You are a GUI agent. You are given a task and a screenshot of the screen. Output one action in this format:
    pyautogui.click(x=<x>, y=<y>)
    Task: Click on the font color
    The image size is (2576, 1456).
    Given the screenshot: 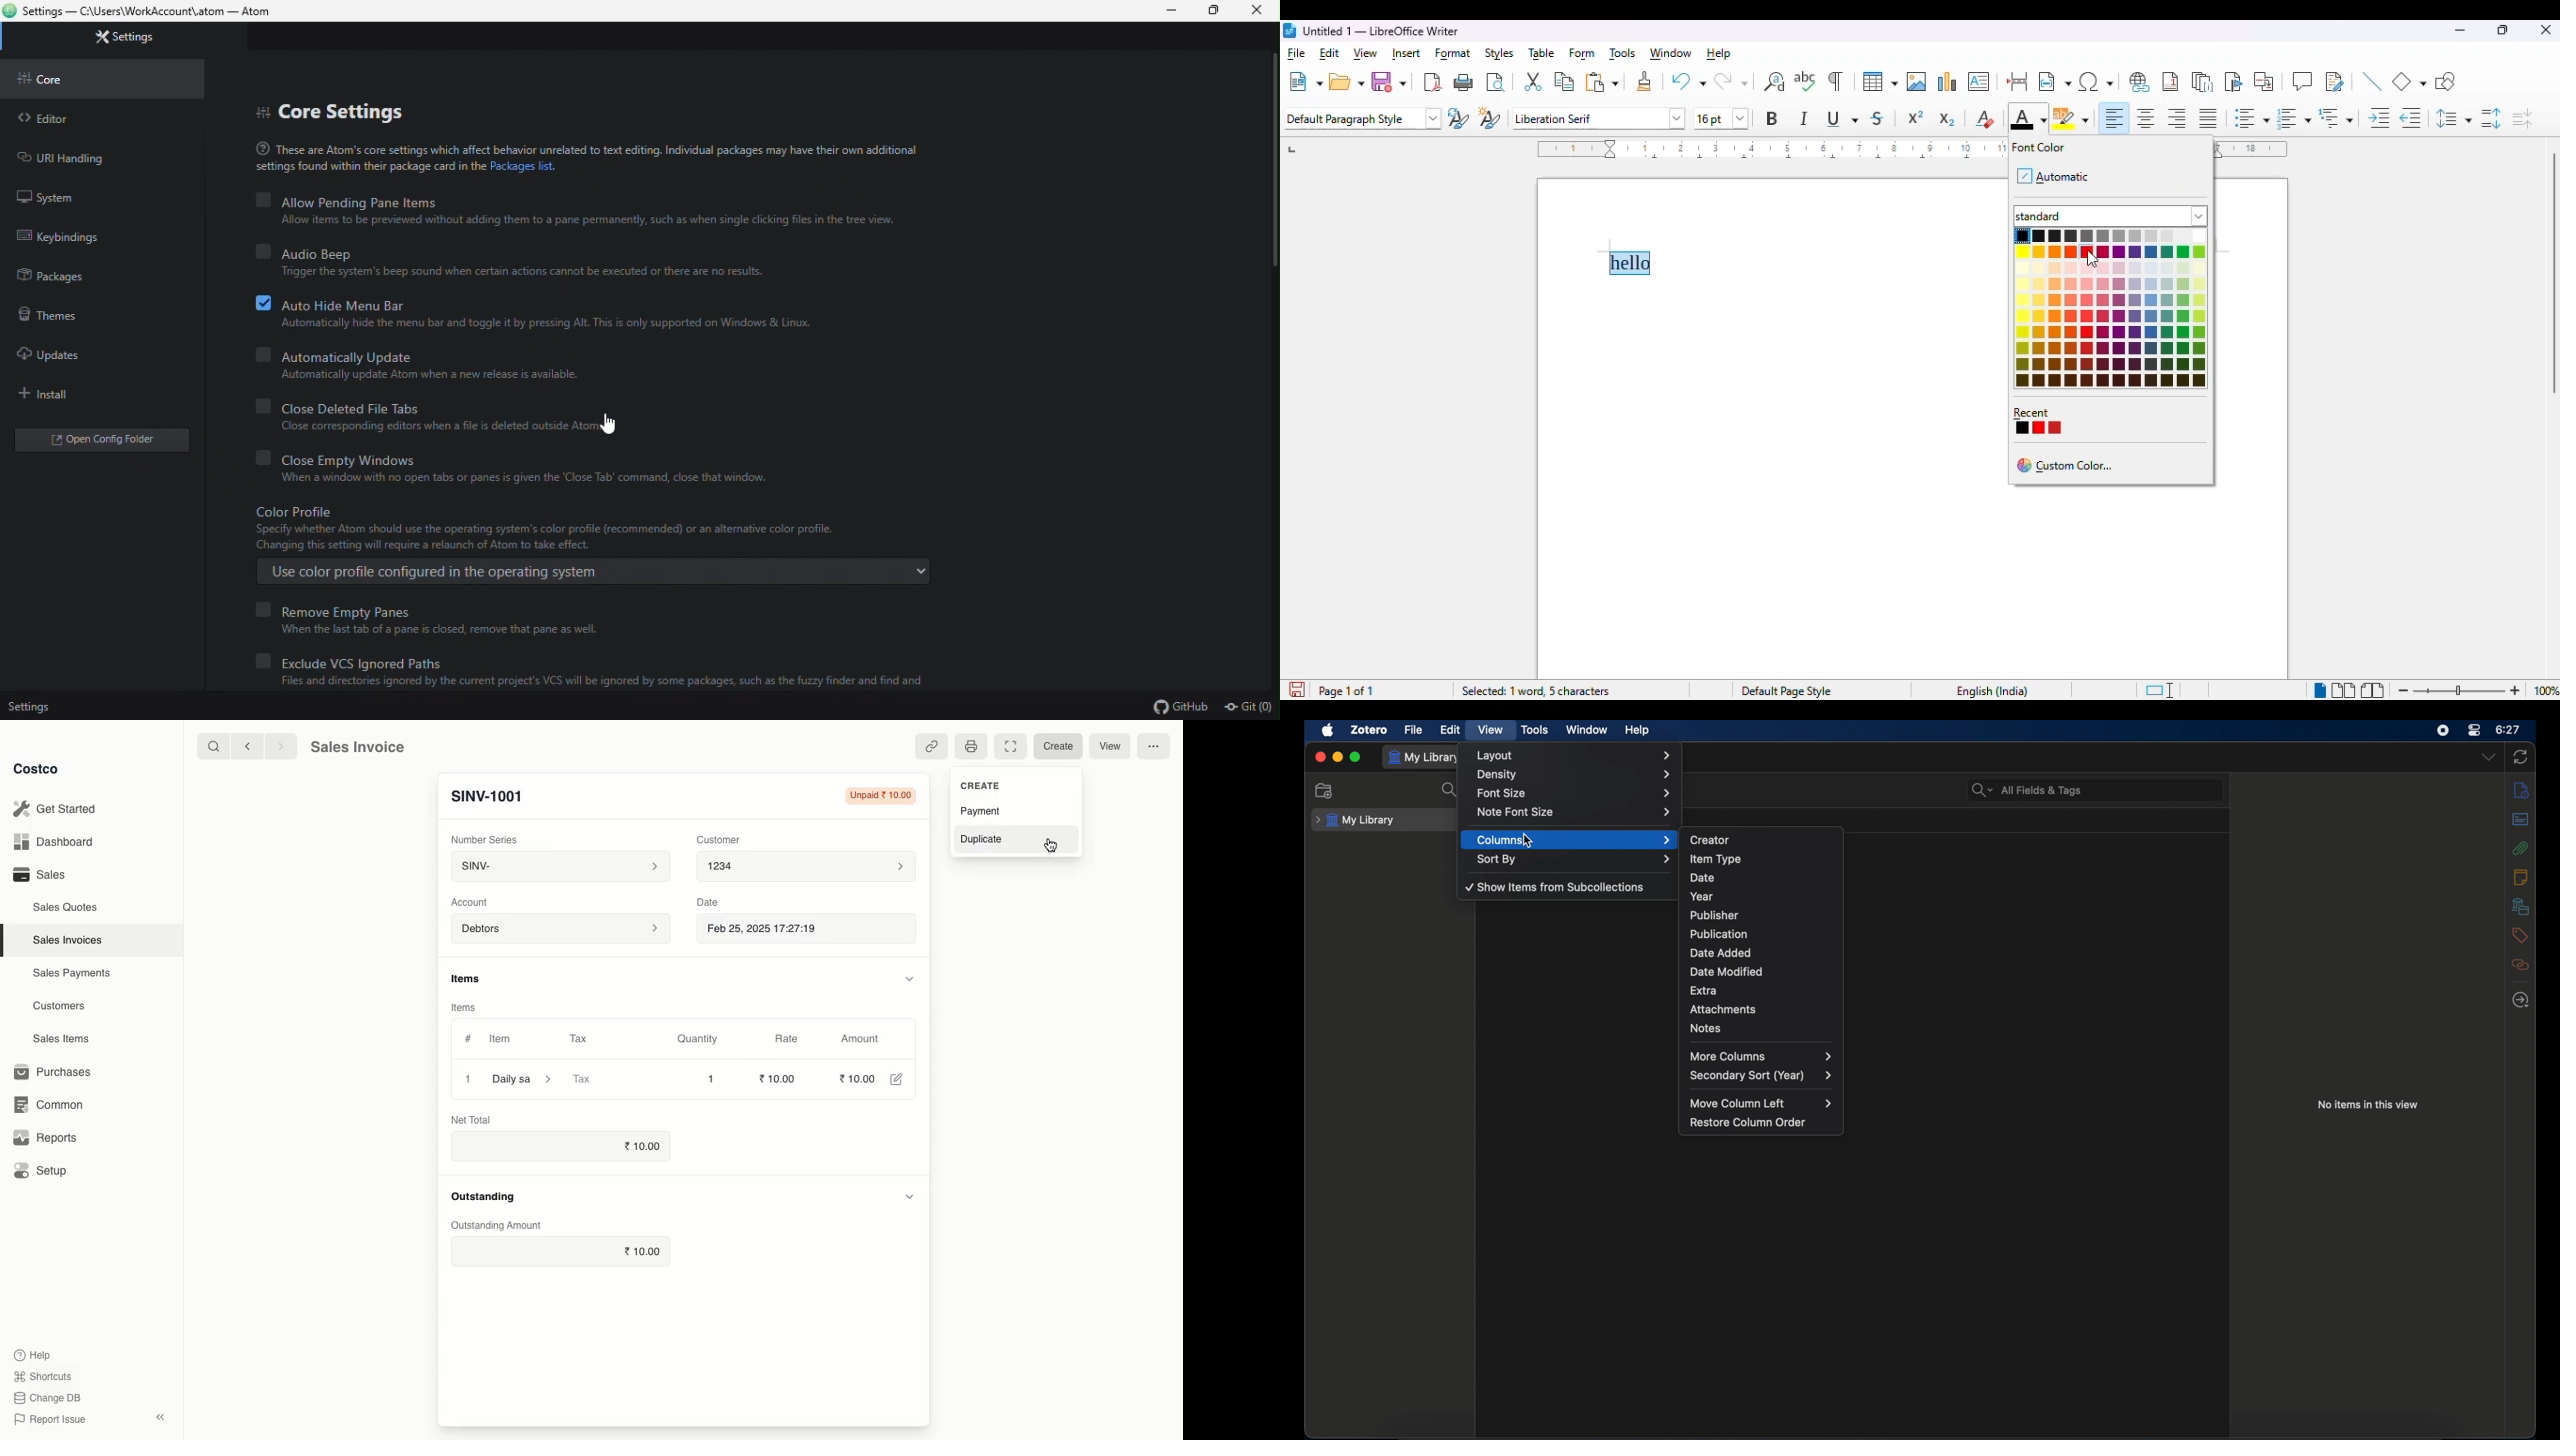 What is the action you would take?
    pyautogui.click(x=2034, y=148)
    